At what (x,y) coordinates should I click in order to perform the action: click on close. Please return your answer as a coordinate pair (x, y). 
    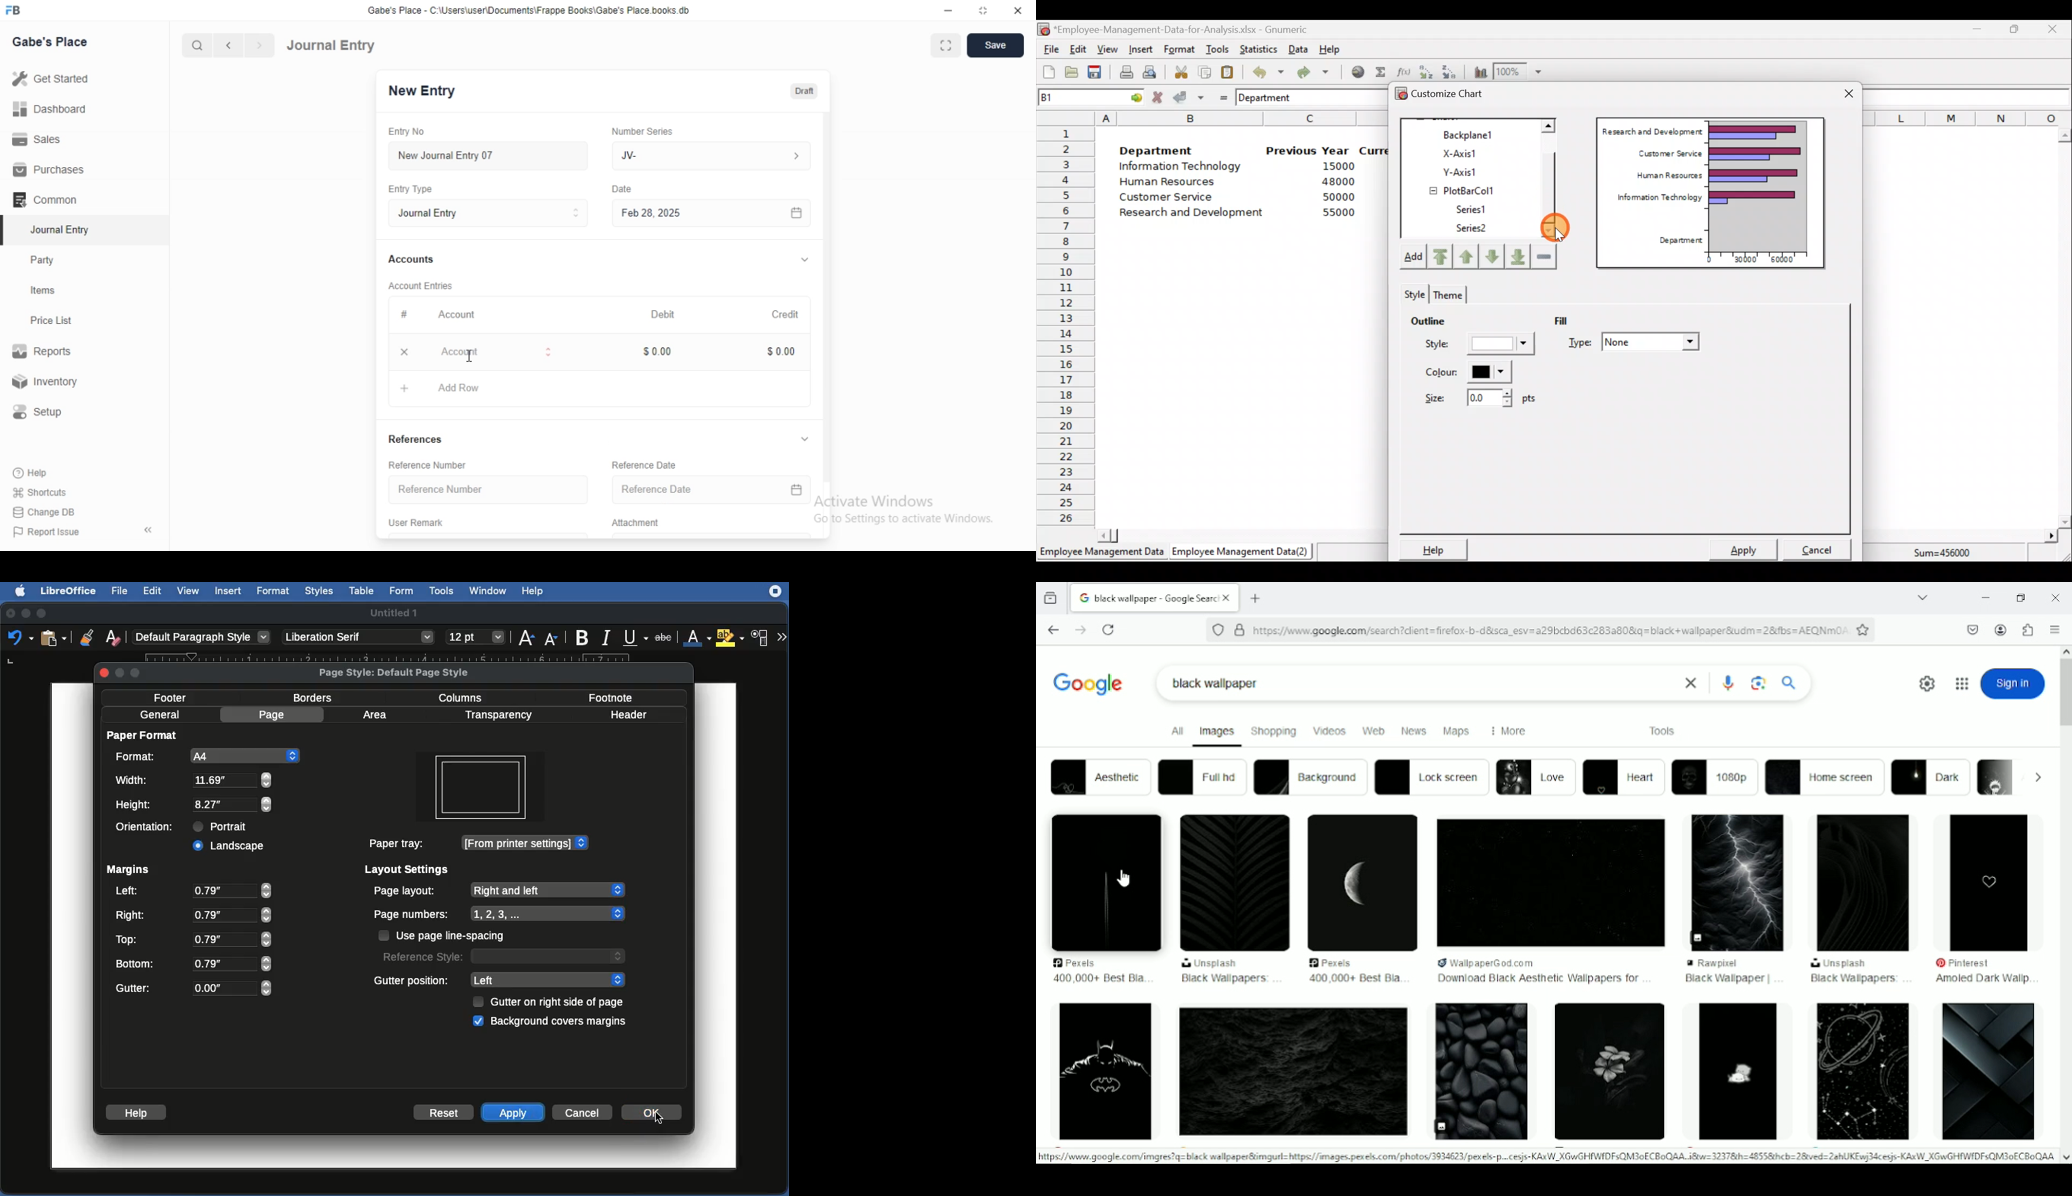
    Looking at the image, I should click on (1230, 599).